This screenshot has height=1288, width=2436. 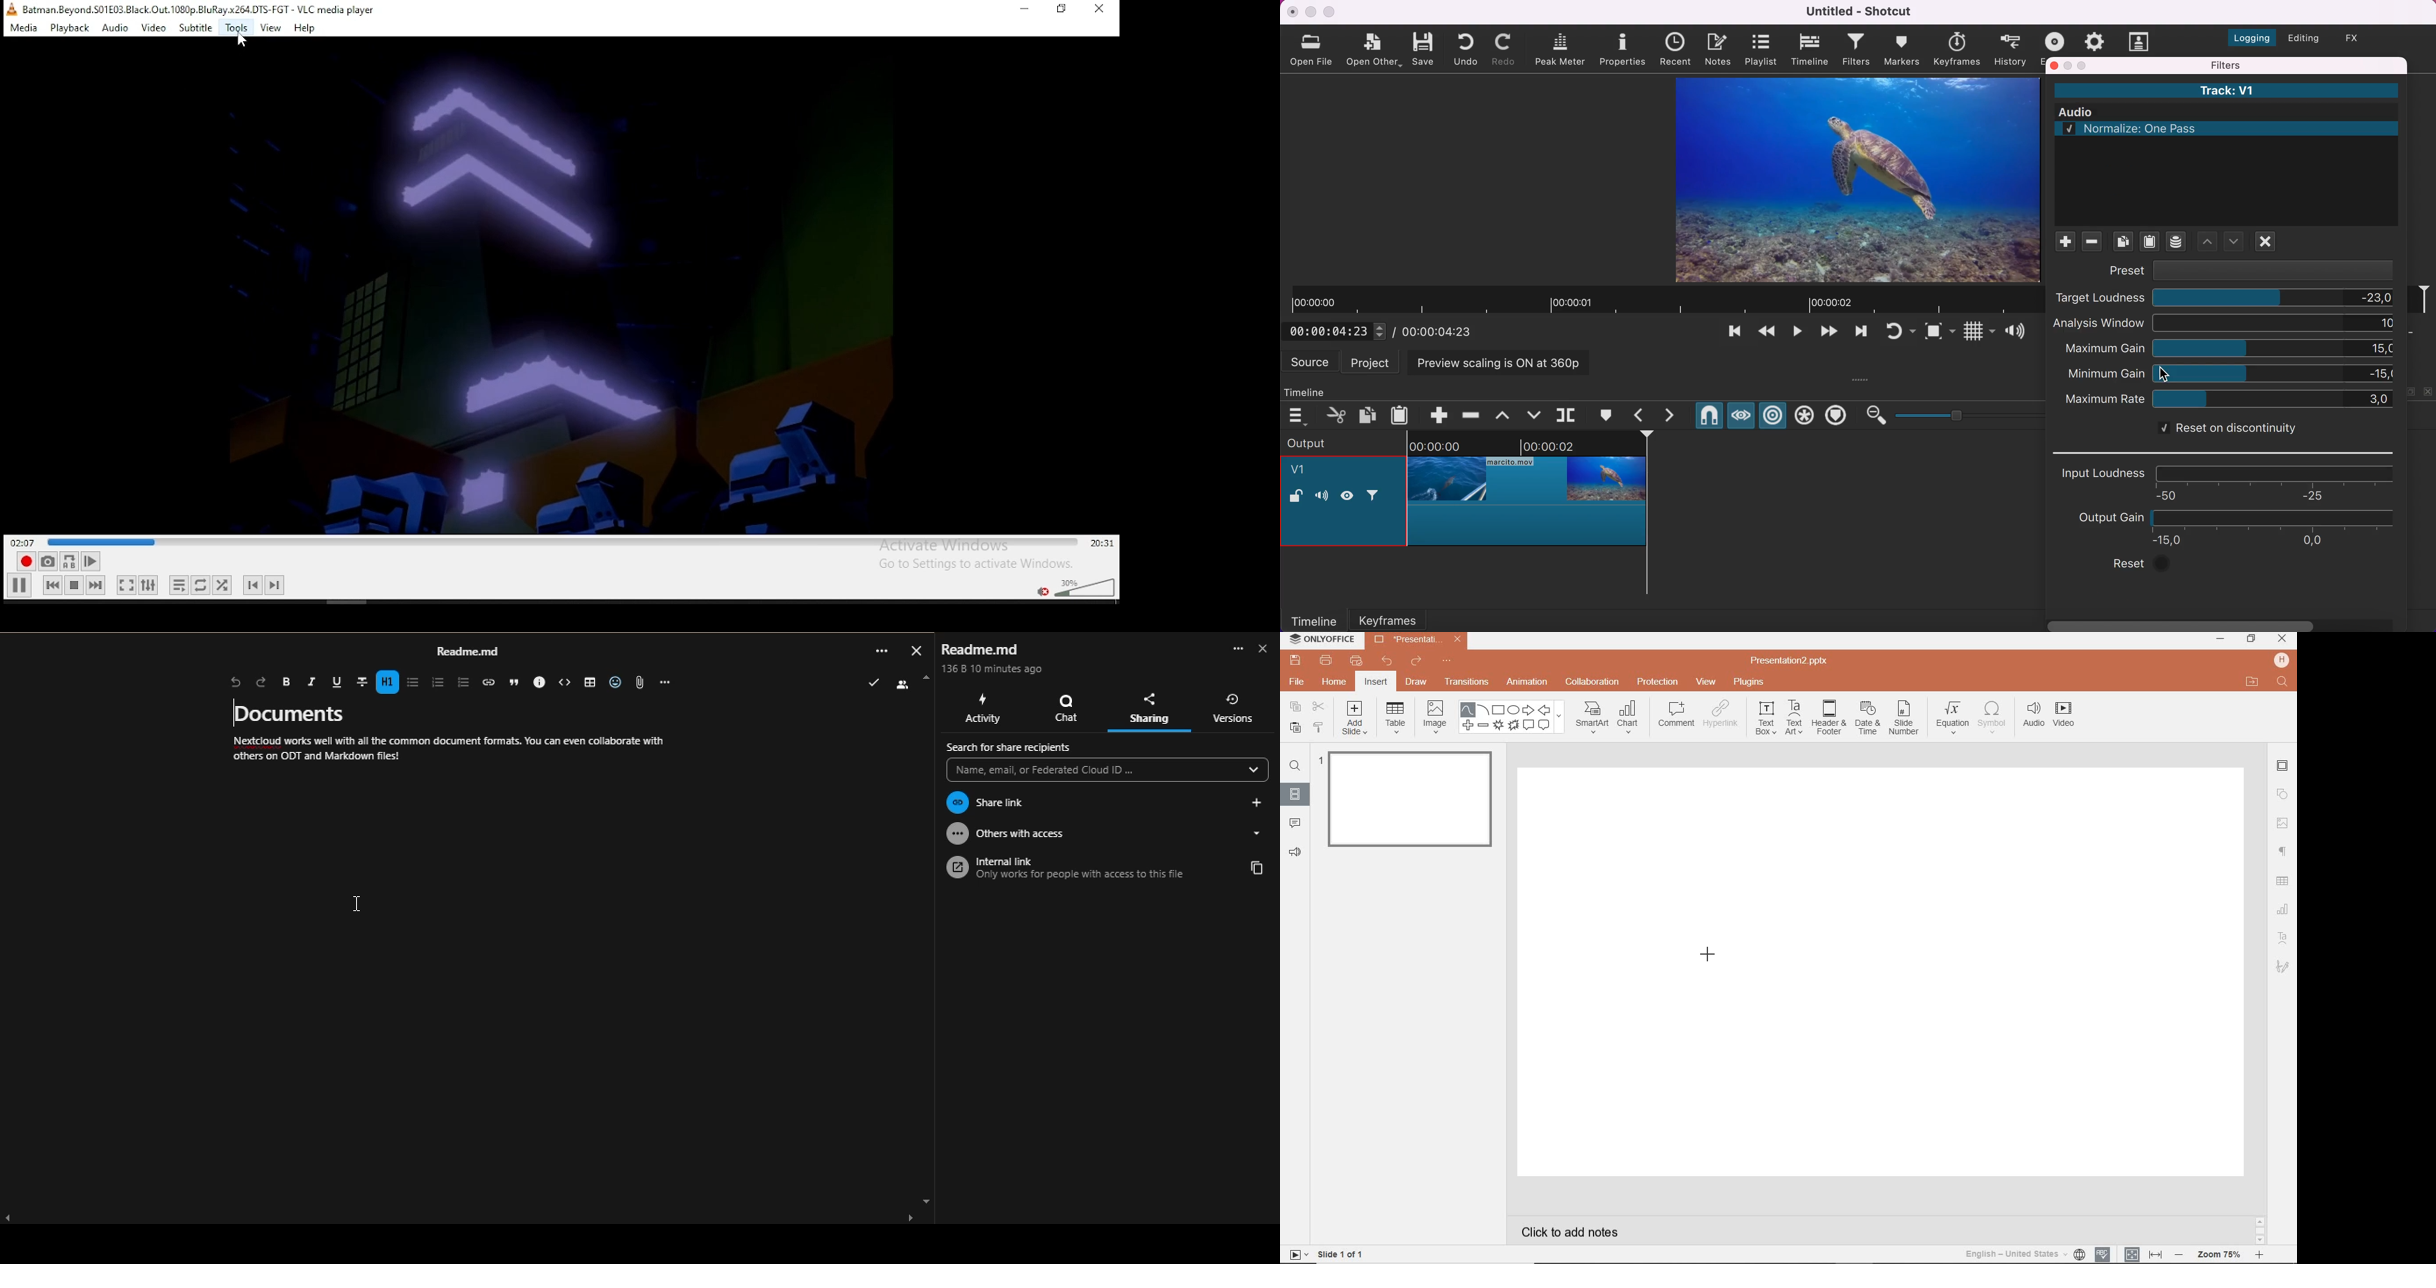 What do you see at coordinates (1708, 956) in the screenshot?
I see `cursor` at bounding box center [1708, 956].